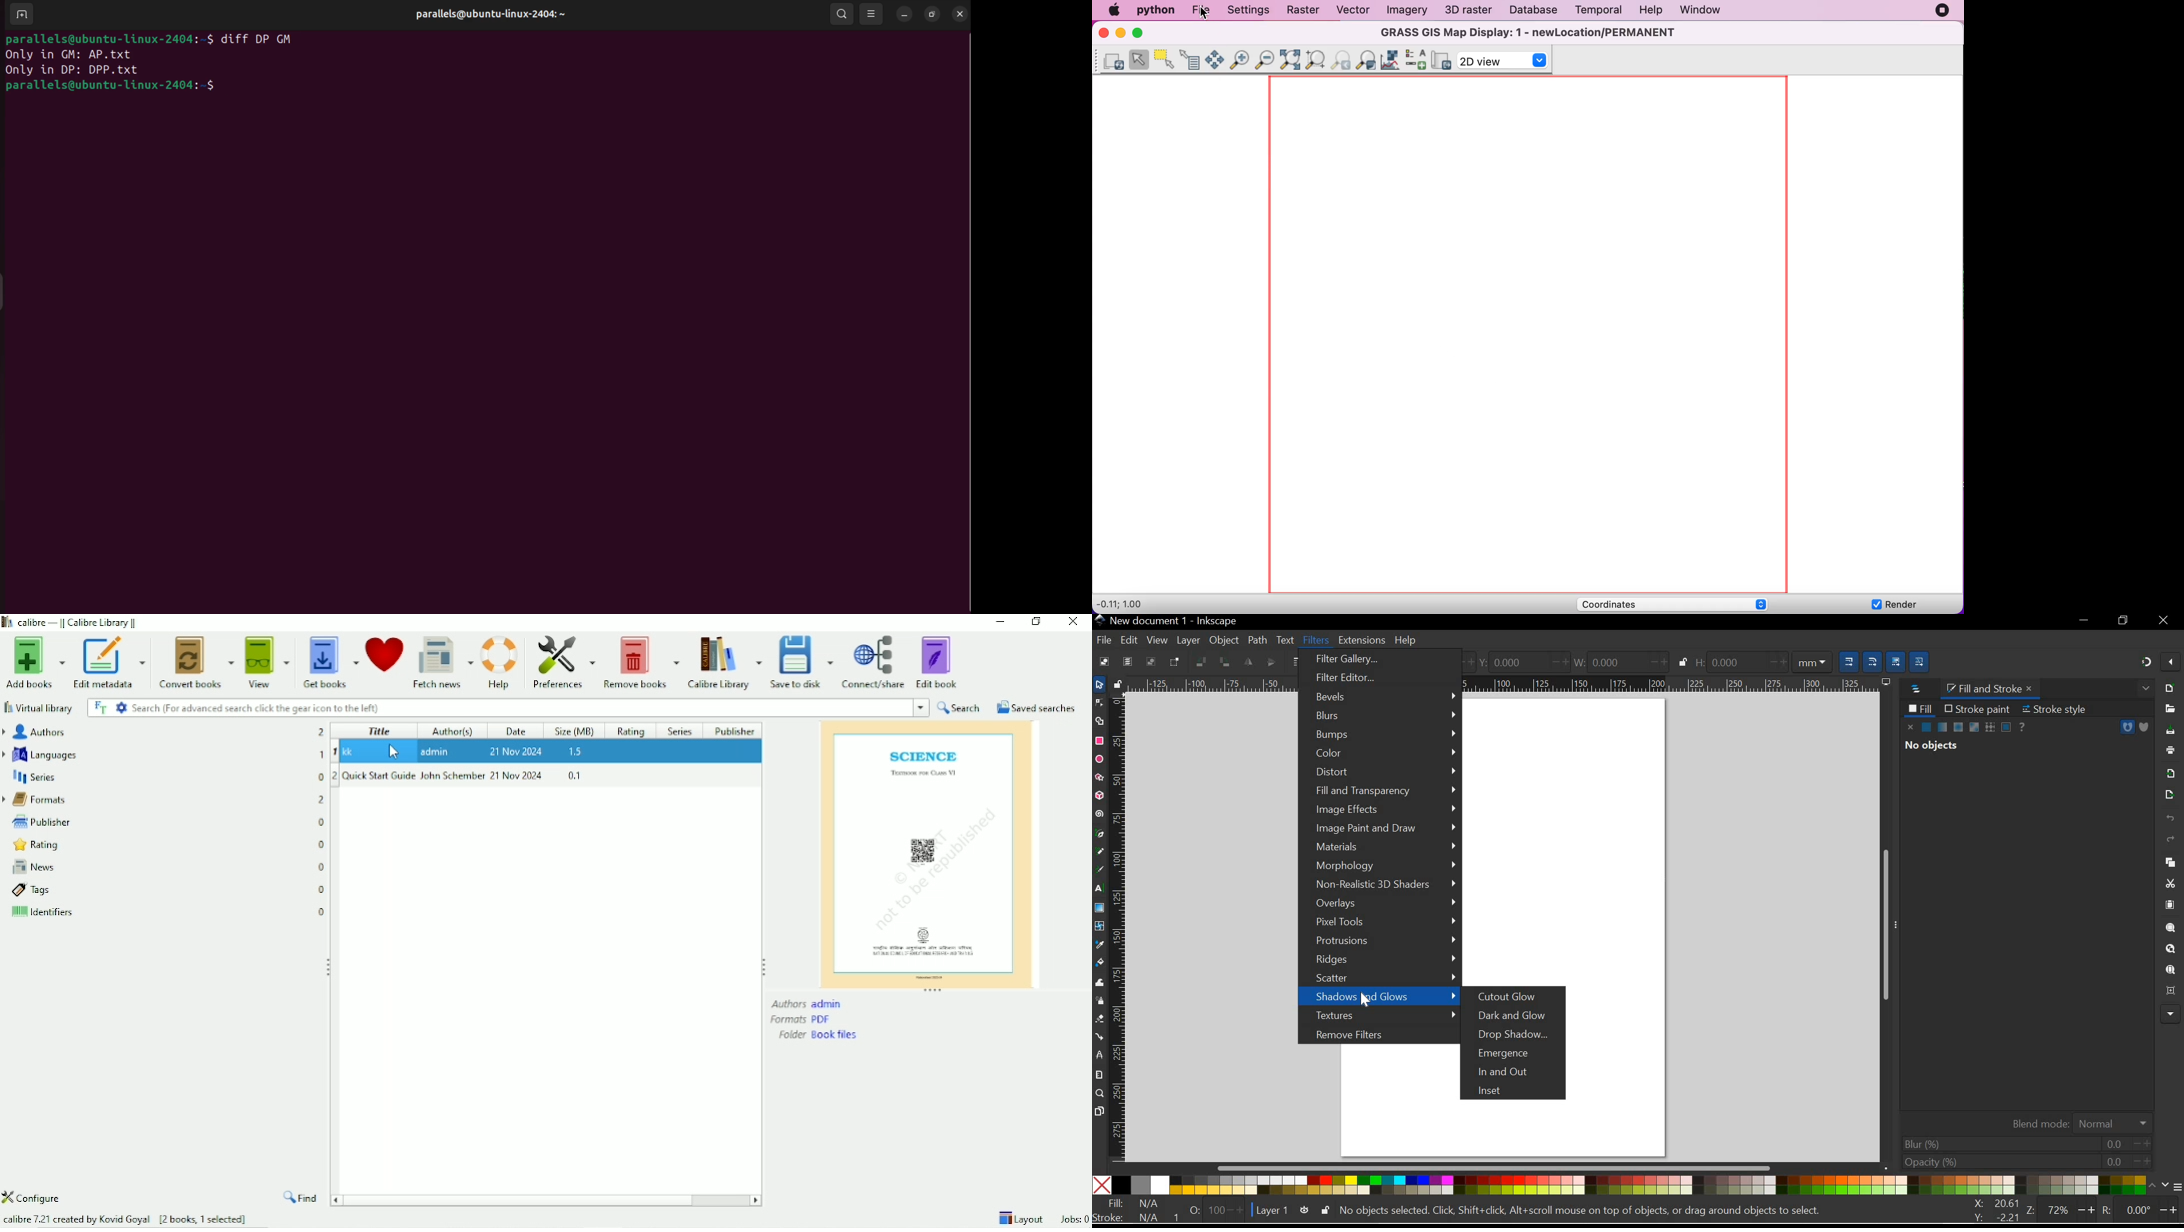 The image size is (2184, 1232). What do you see at coordinates (2170, 1013) in the screenshot?
I see `Image and Text Effects` at bounding box center [2170, 1013].